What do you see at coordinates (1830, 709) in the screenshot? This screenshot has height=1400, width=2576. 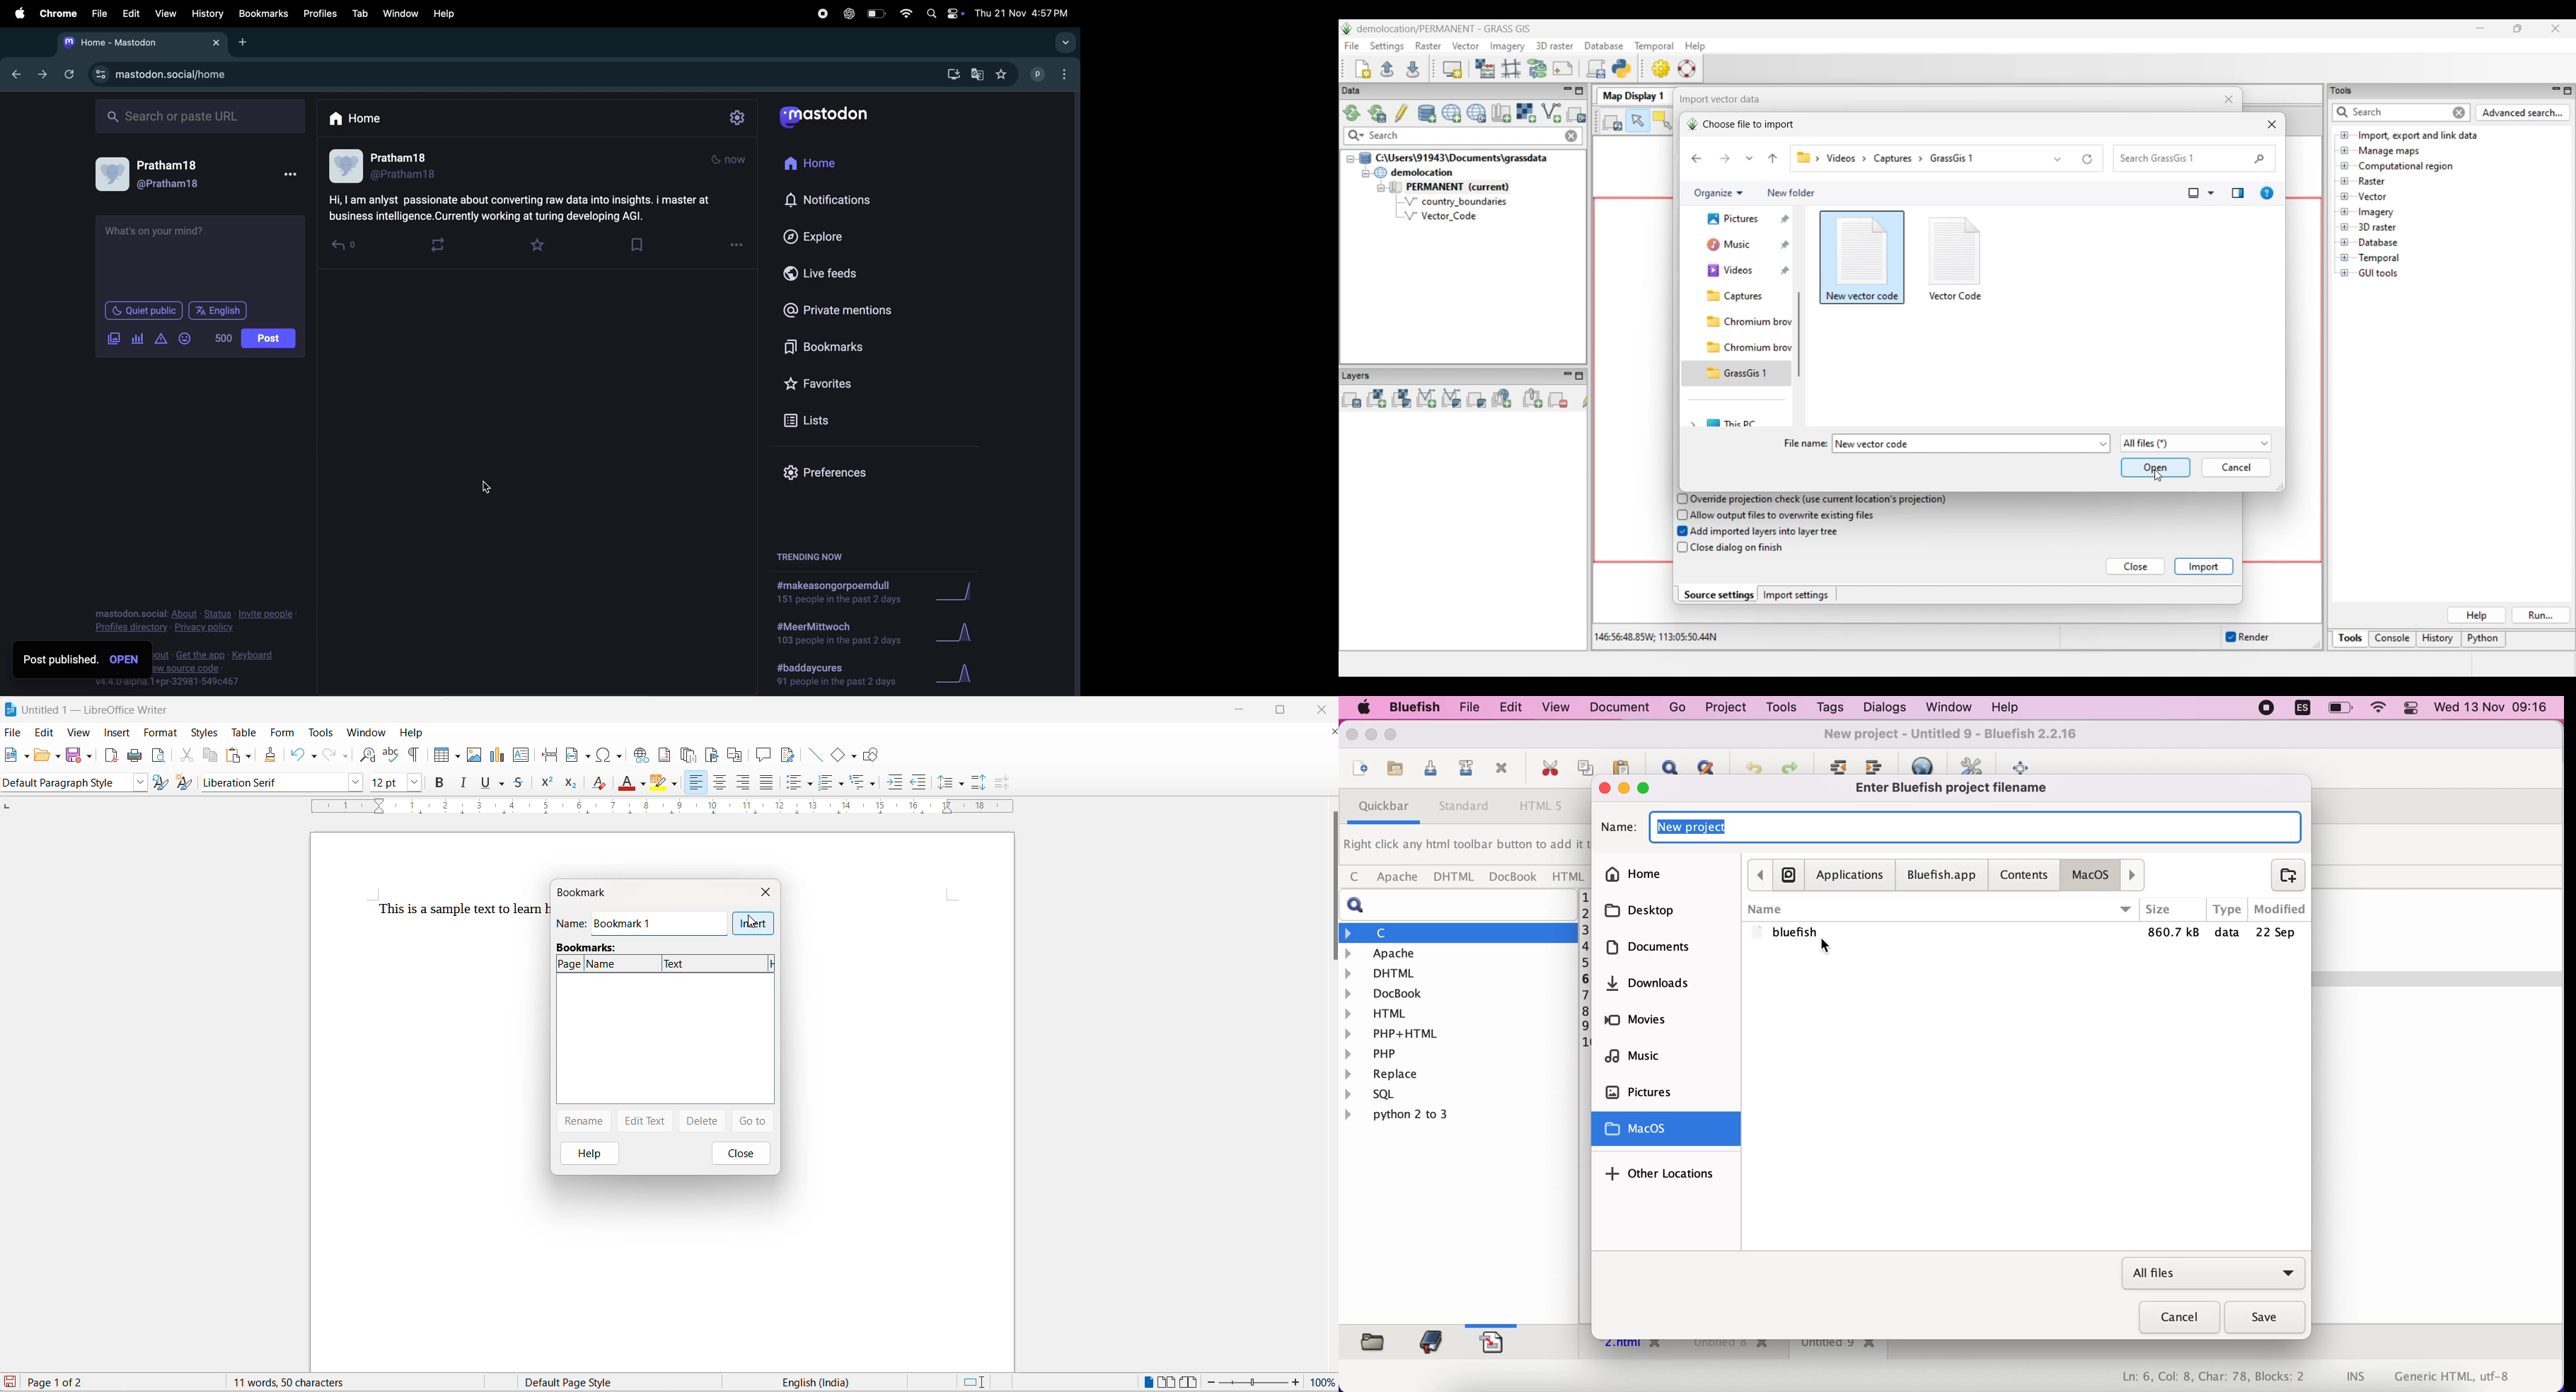 I see `tags` at bounding box center [1830, 709].